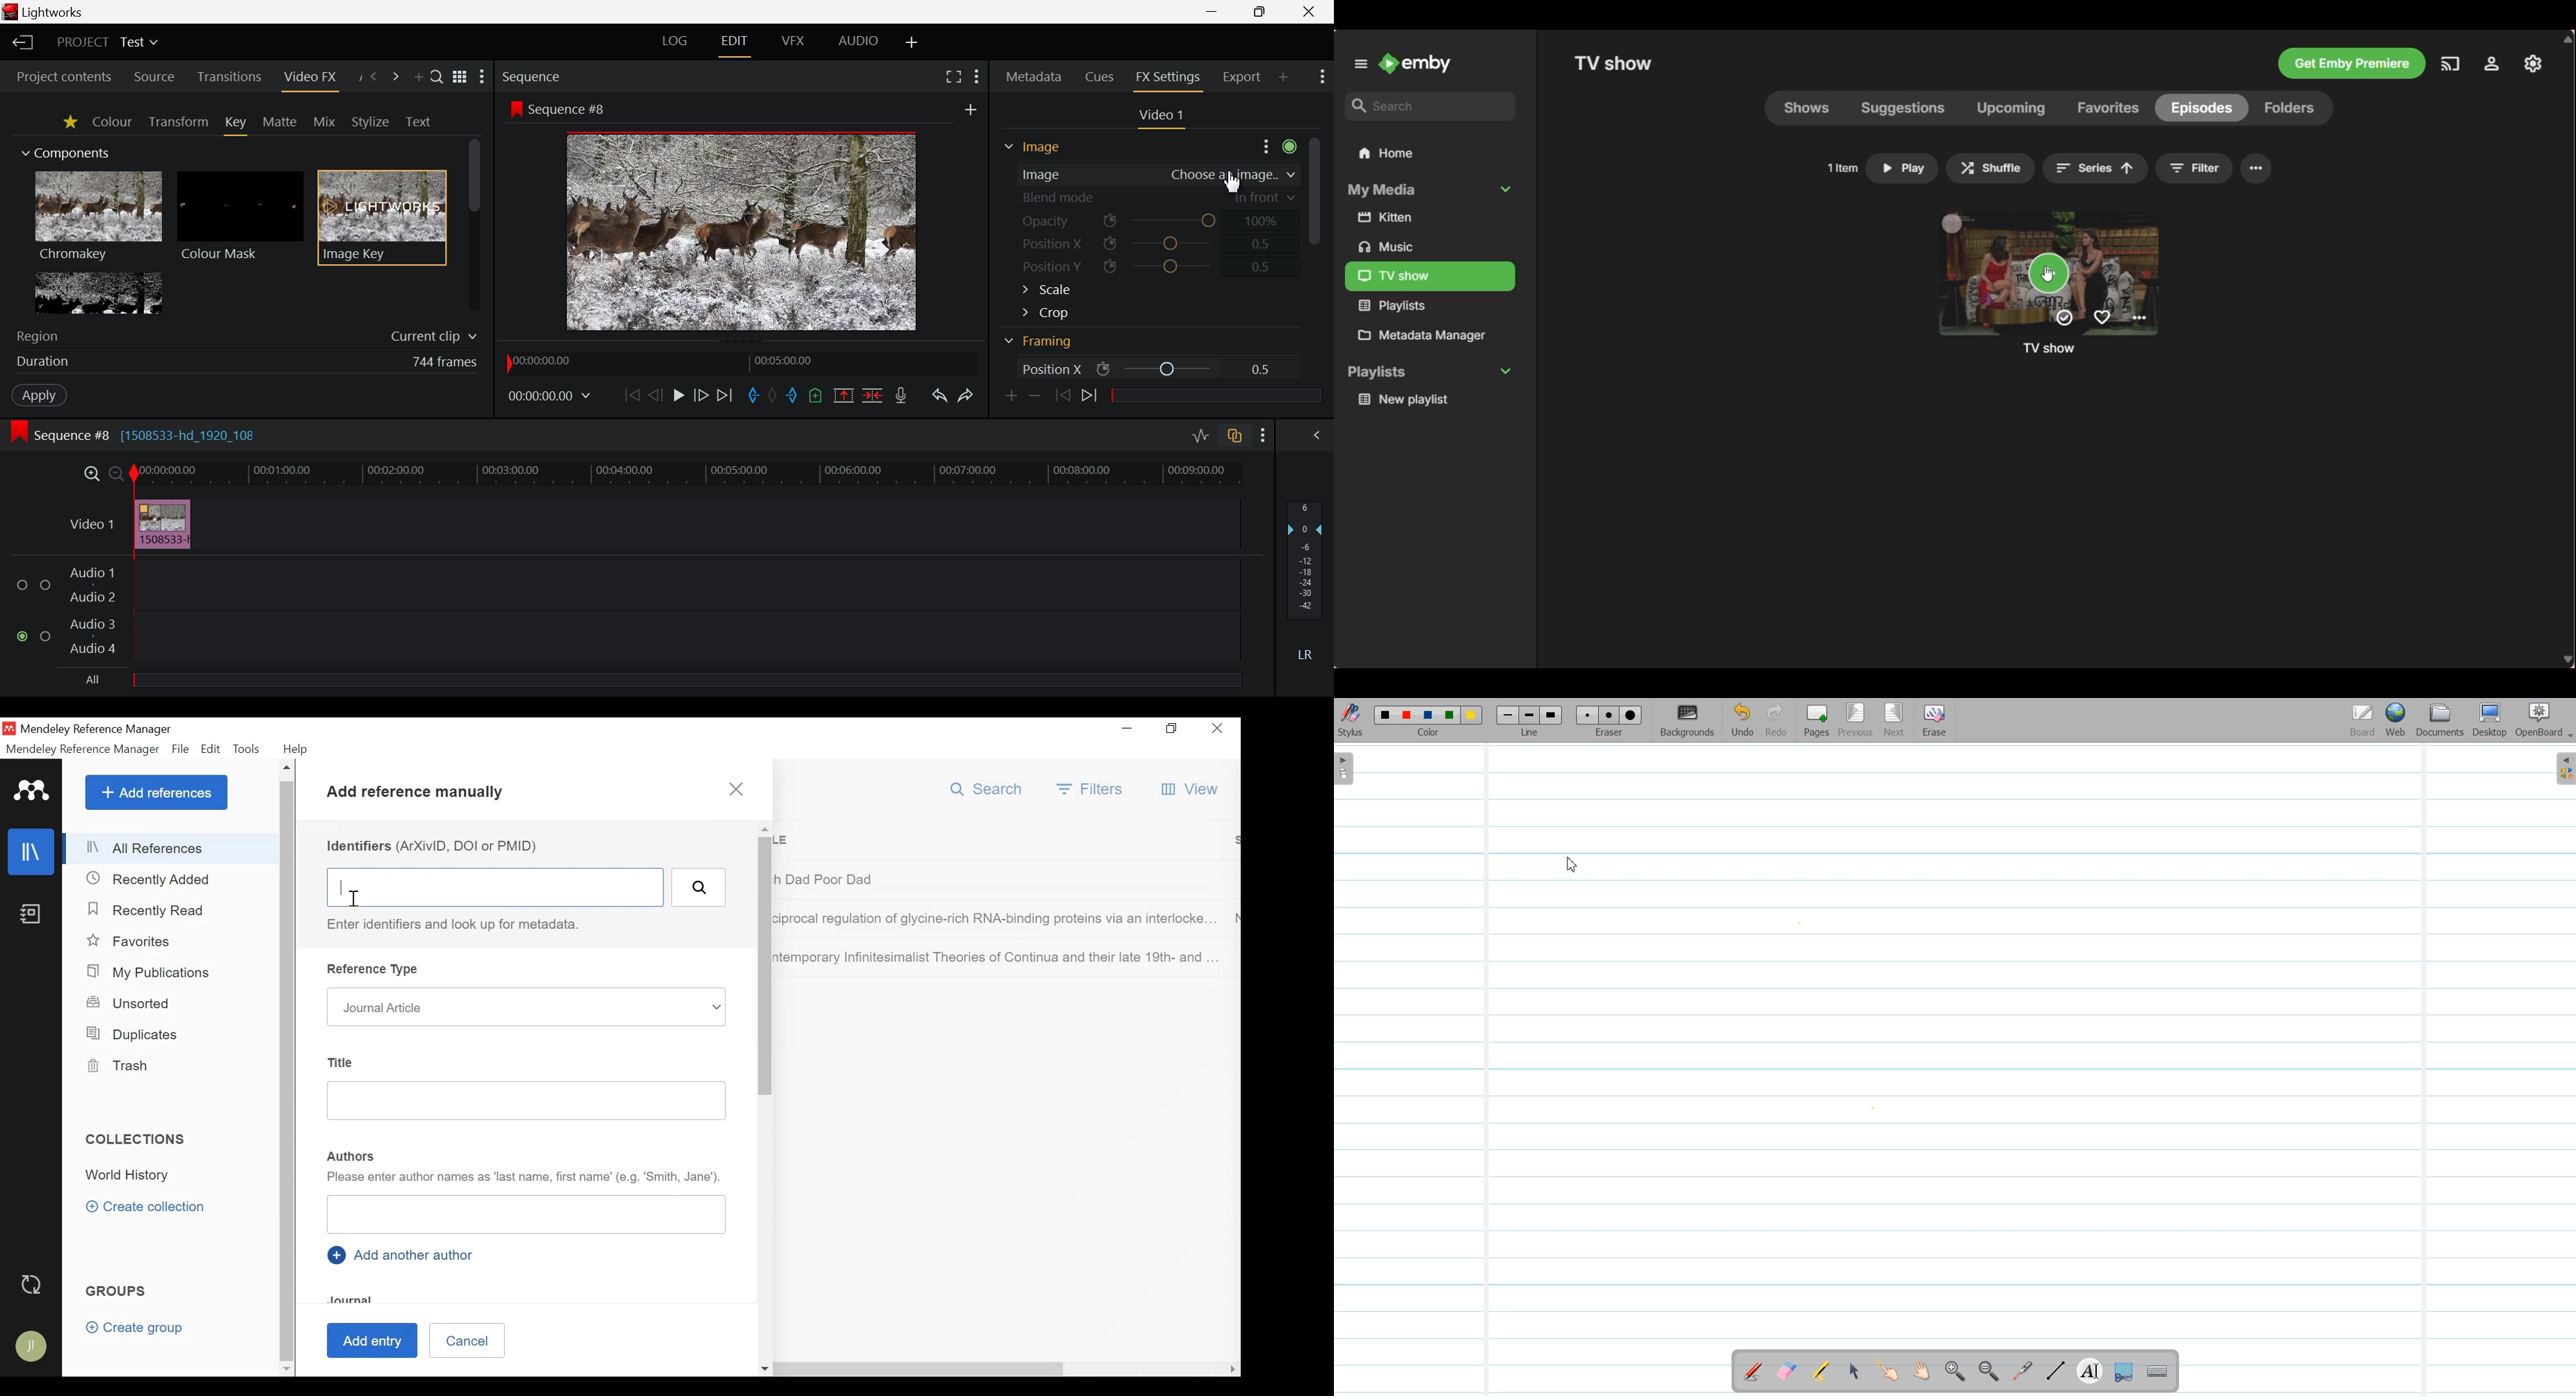  I want to click on Add keyframe, so click(1010, 395).